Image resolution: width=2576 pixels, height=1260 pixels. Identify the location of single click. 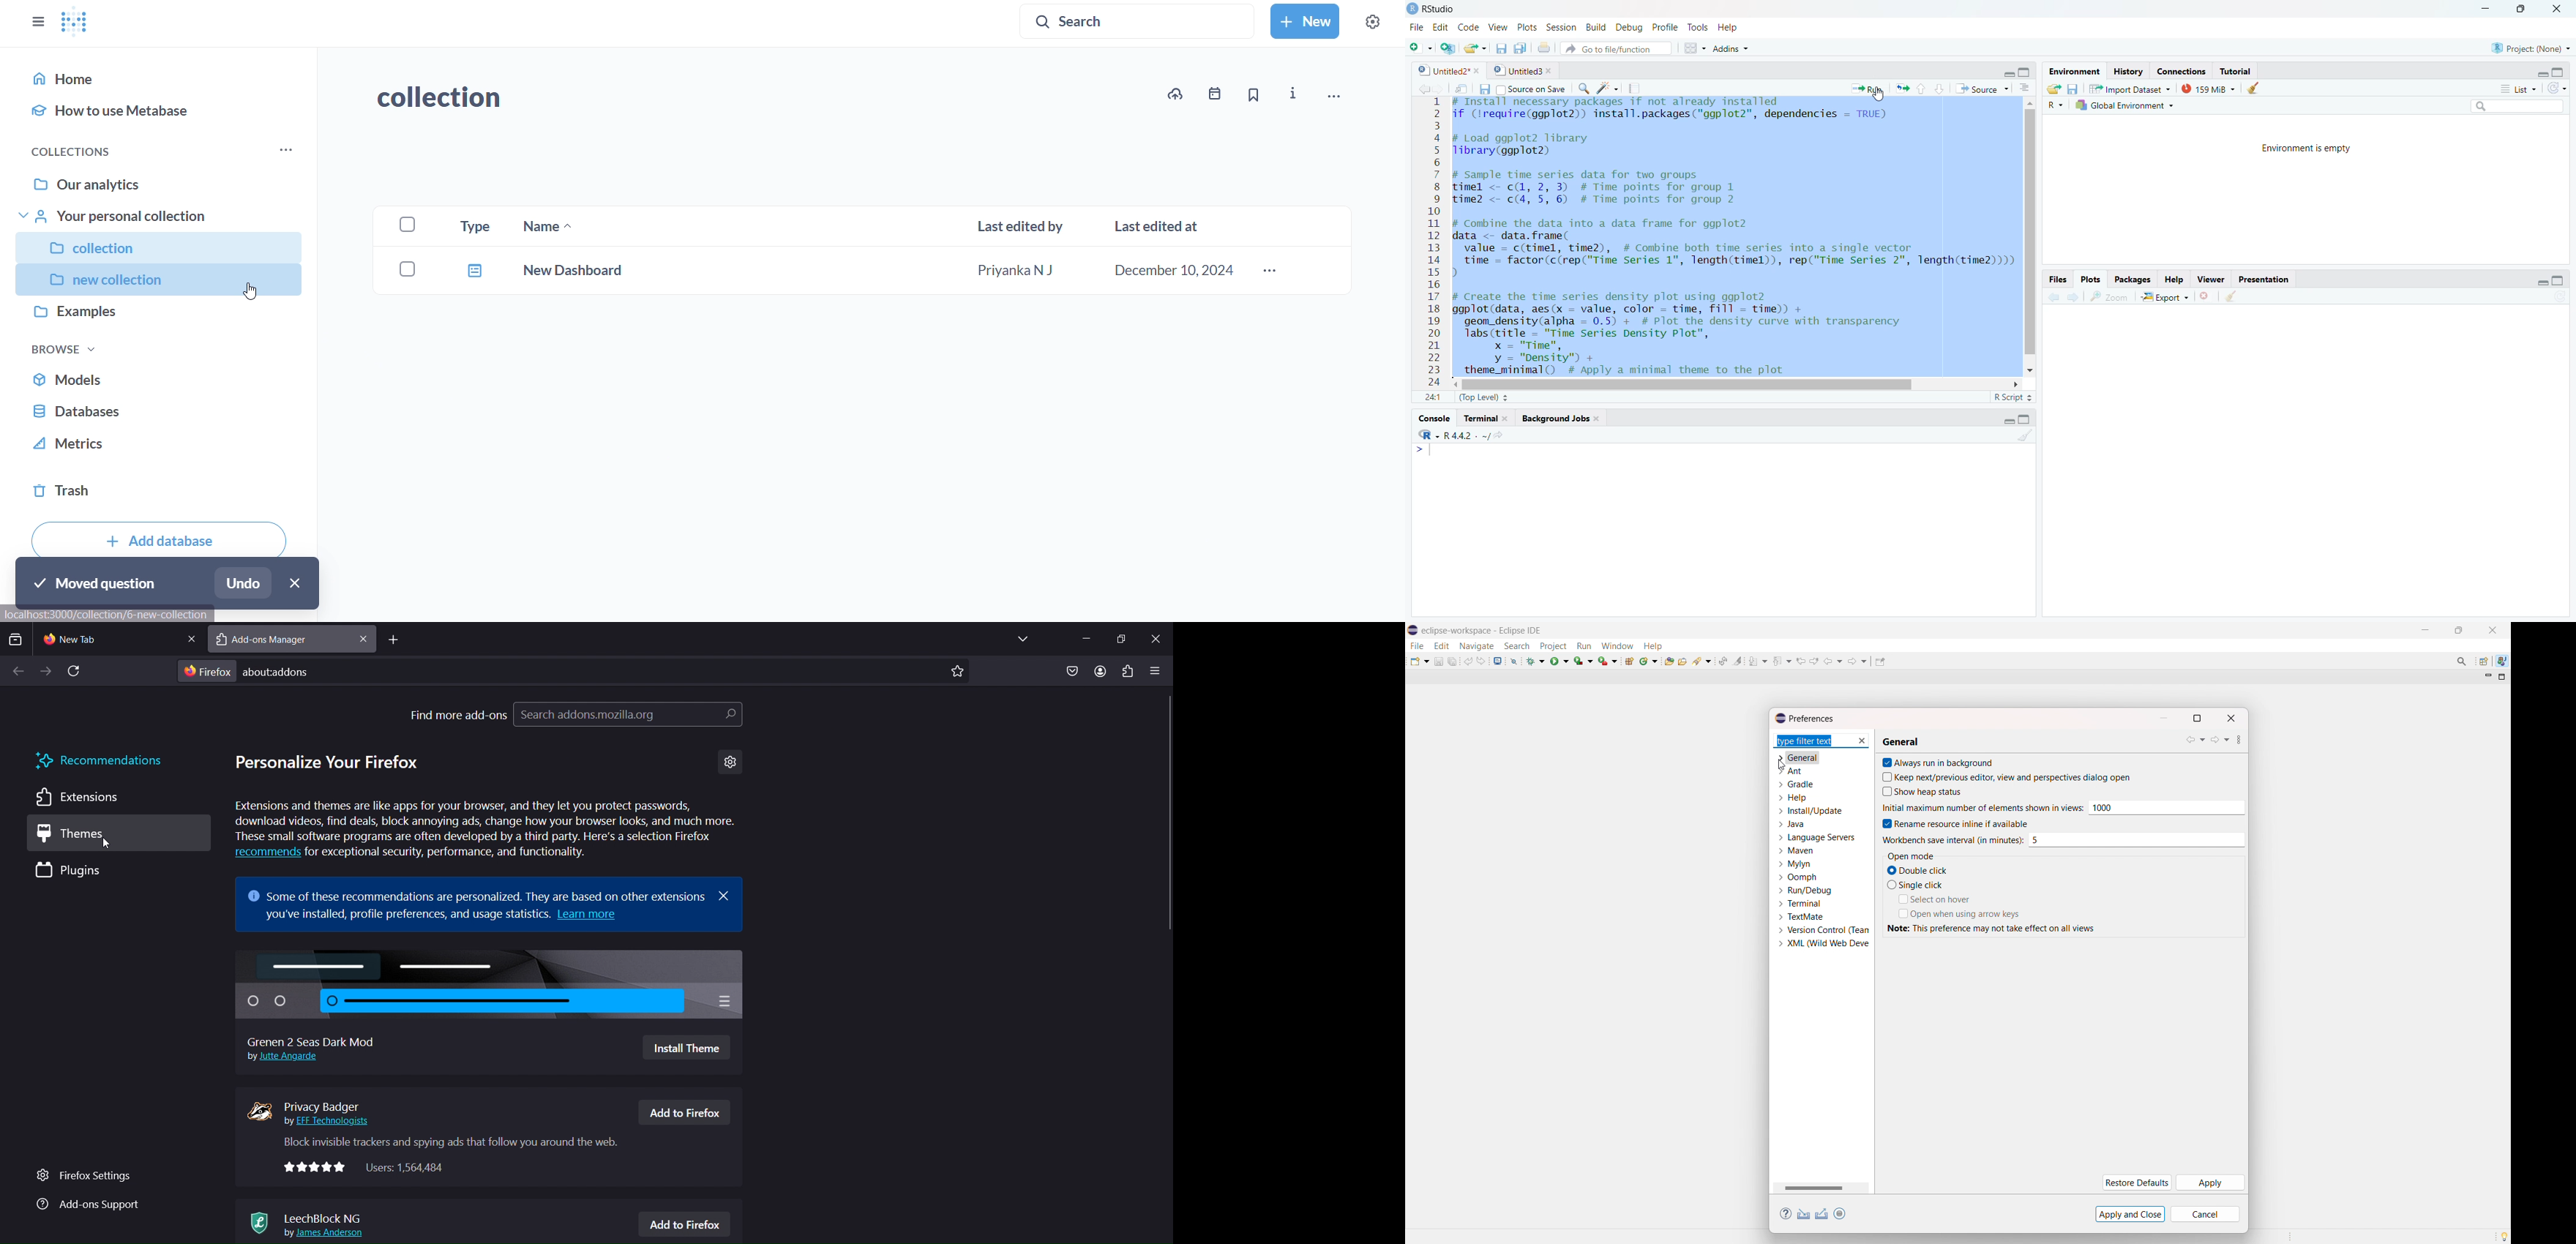
(1923, 885).